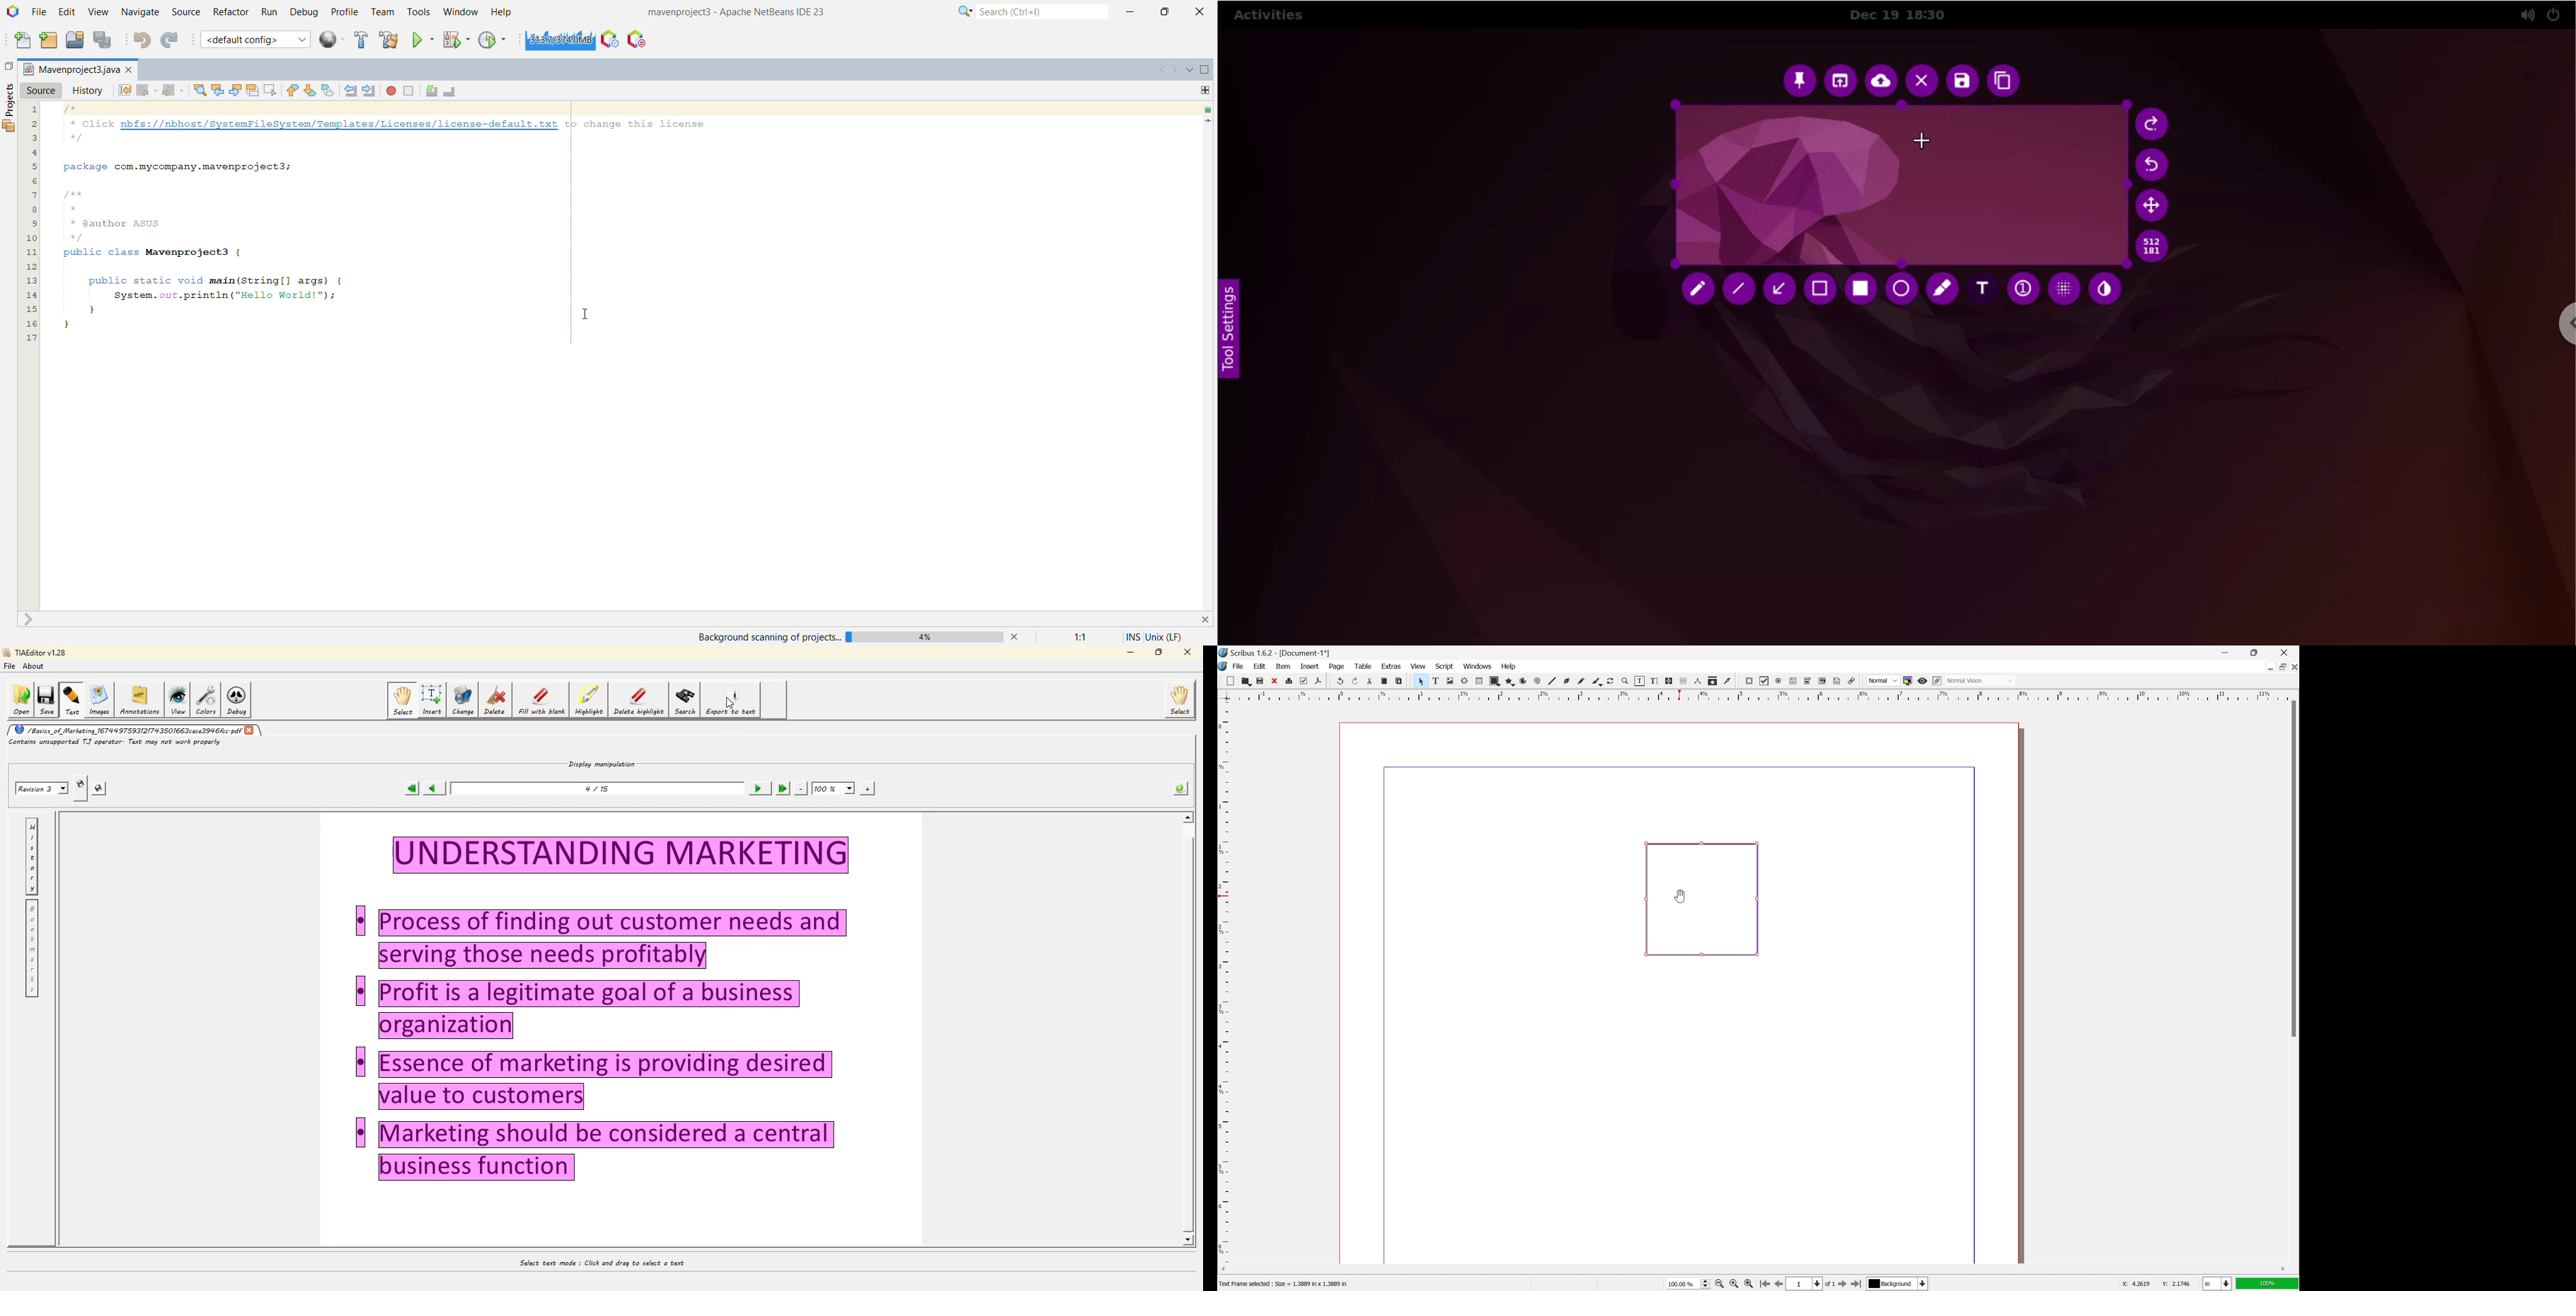 The height and width of the screenshot is (1316, 2576). Describe the element at coordinates (2256, 651) in the screenshot. I see `restore down` at that location.